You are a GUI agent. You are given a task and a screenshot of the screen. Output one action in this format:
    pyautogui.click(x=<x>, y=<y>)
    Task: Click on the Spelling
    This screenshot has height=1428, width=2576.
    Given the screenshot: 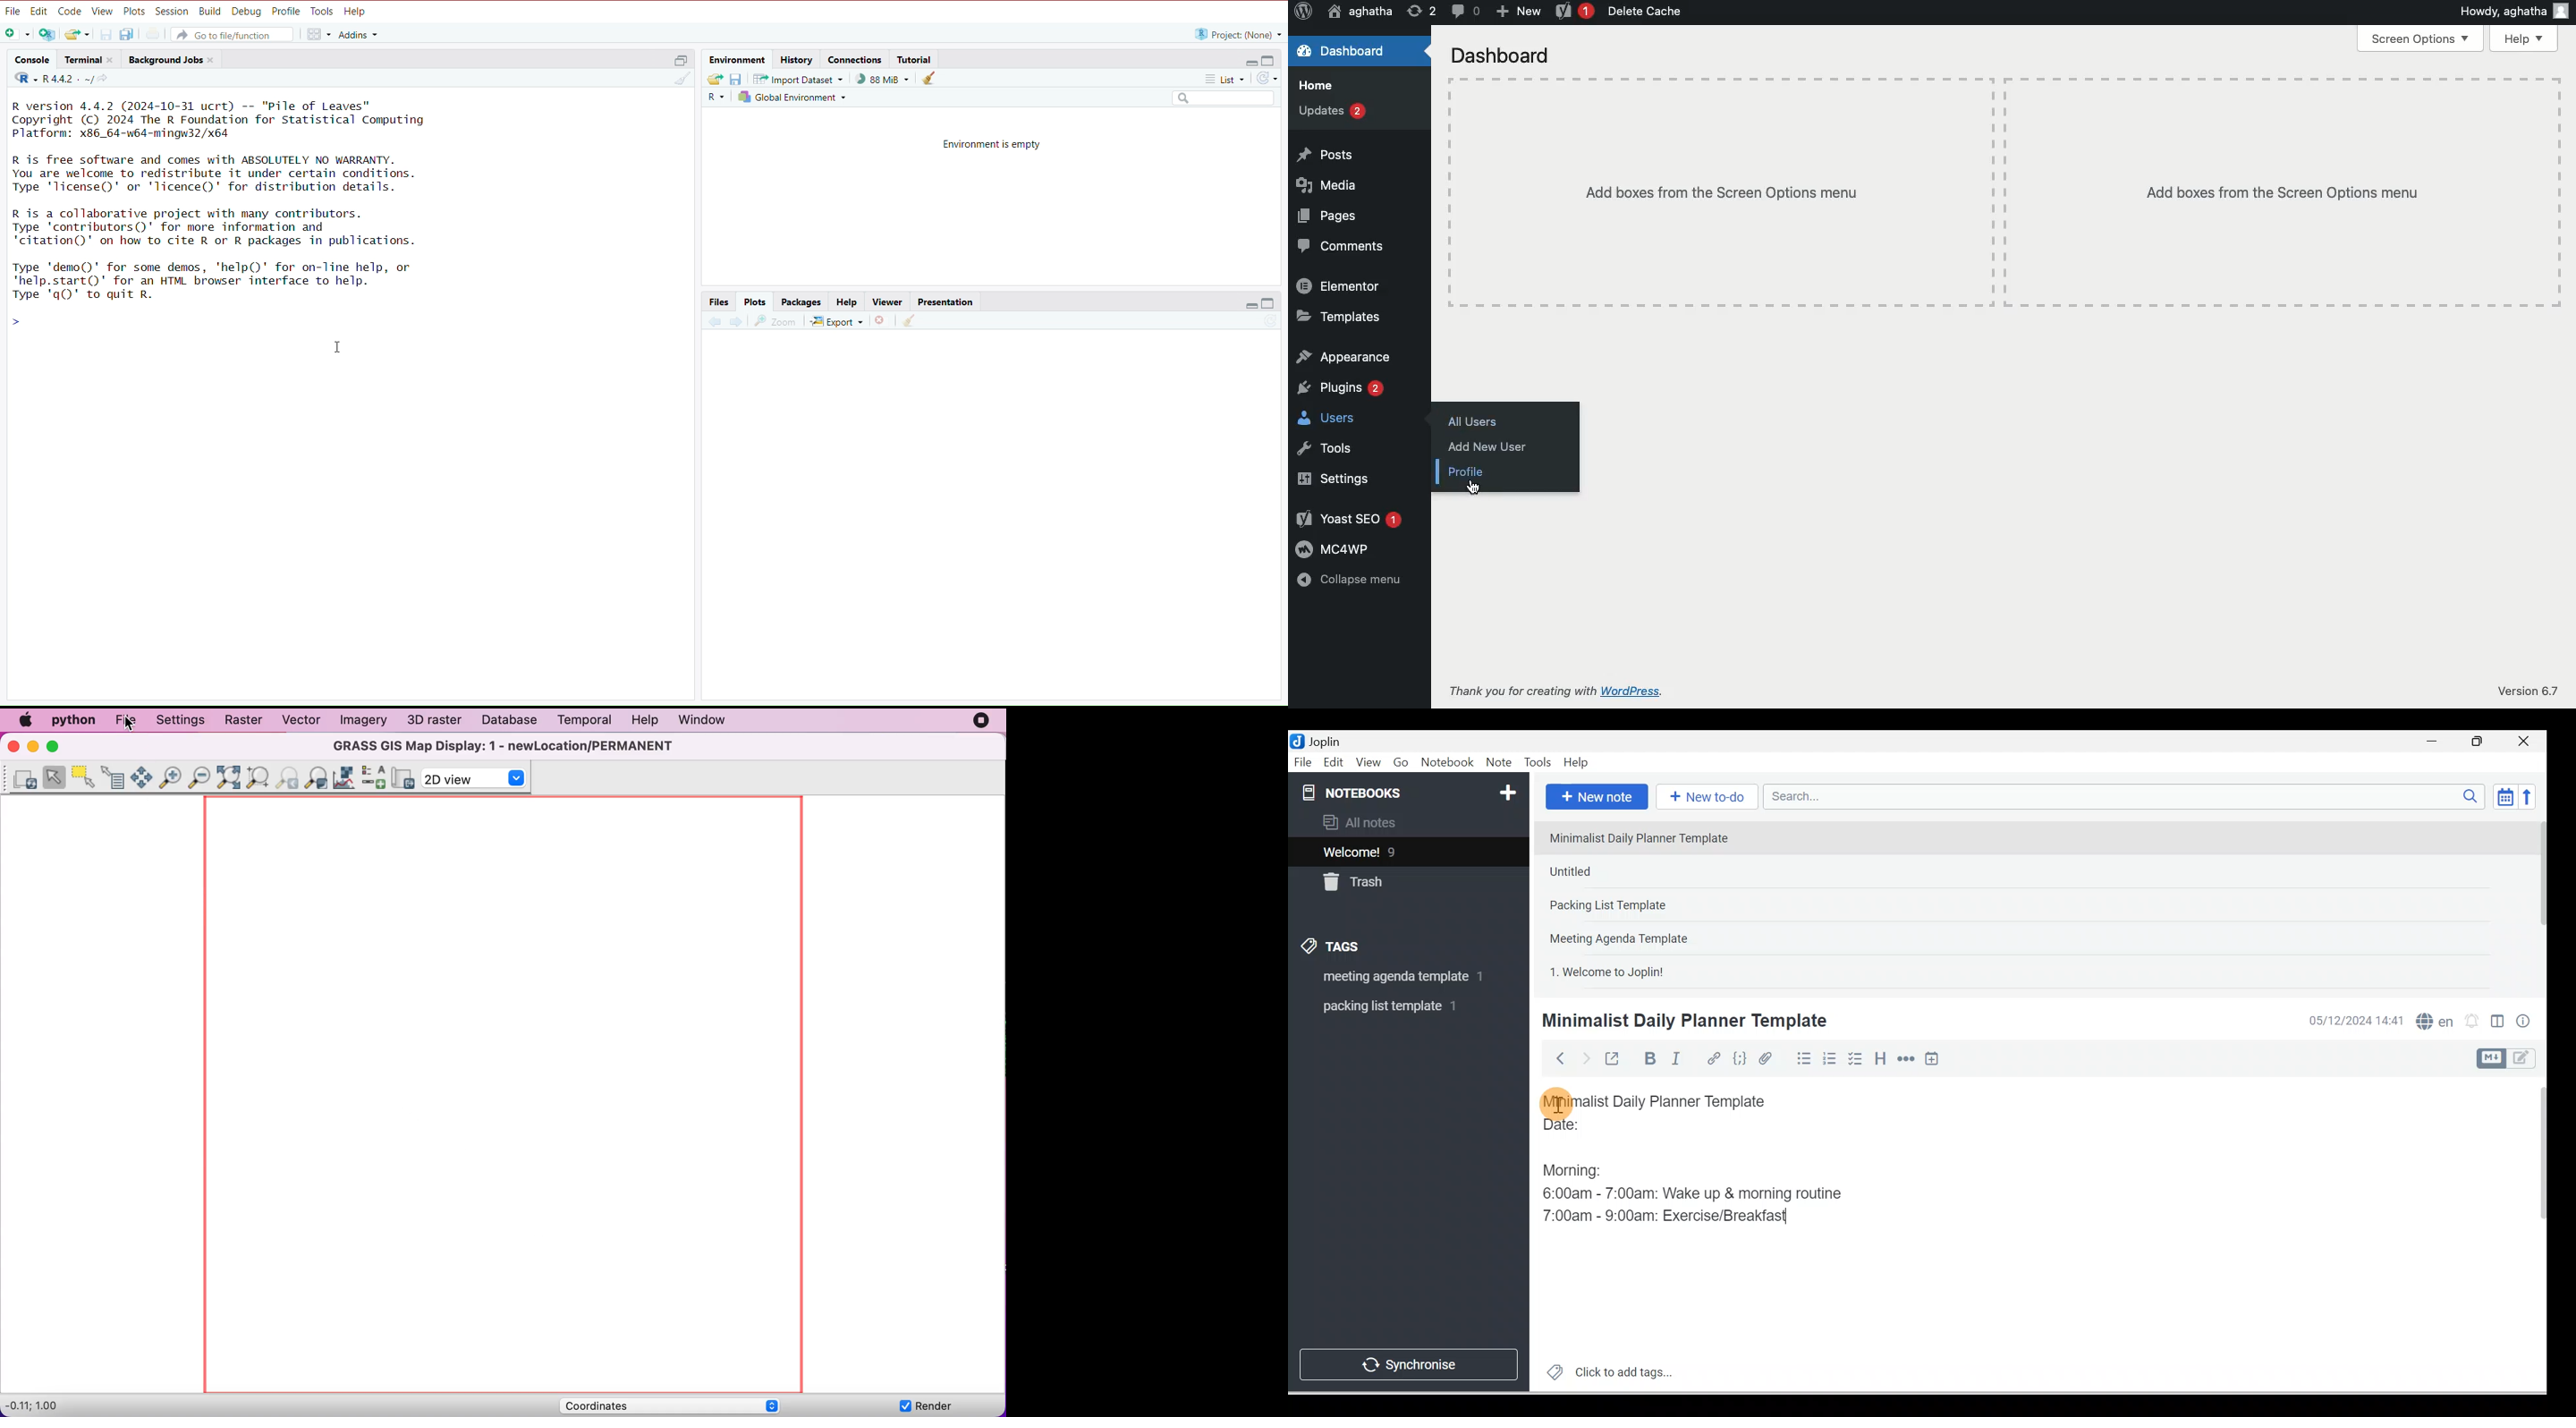 What is the action you would take?
    pyautogui.click(x=2432, y=1019)
    